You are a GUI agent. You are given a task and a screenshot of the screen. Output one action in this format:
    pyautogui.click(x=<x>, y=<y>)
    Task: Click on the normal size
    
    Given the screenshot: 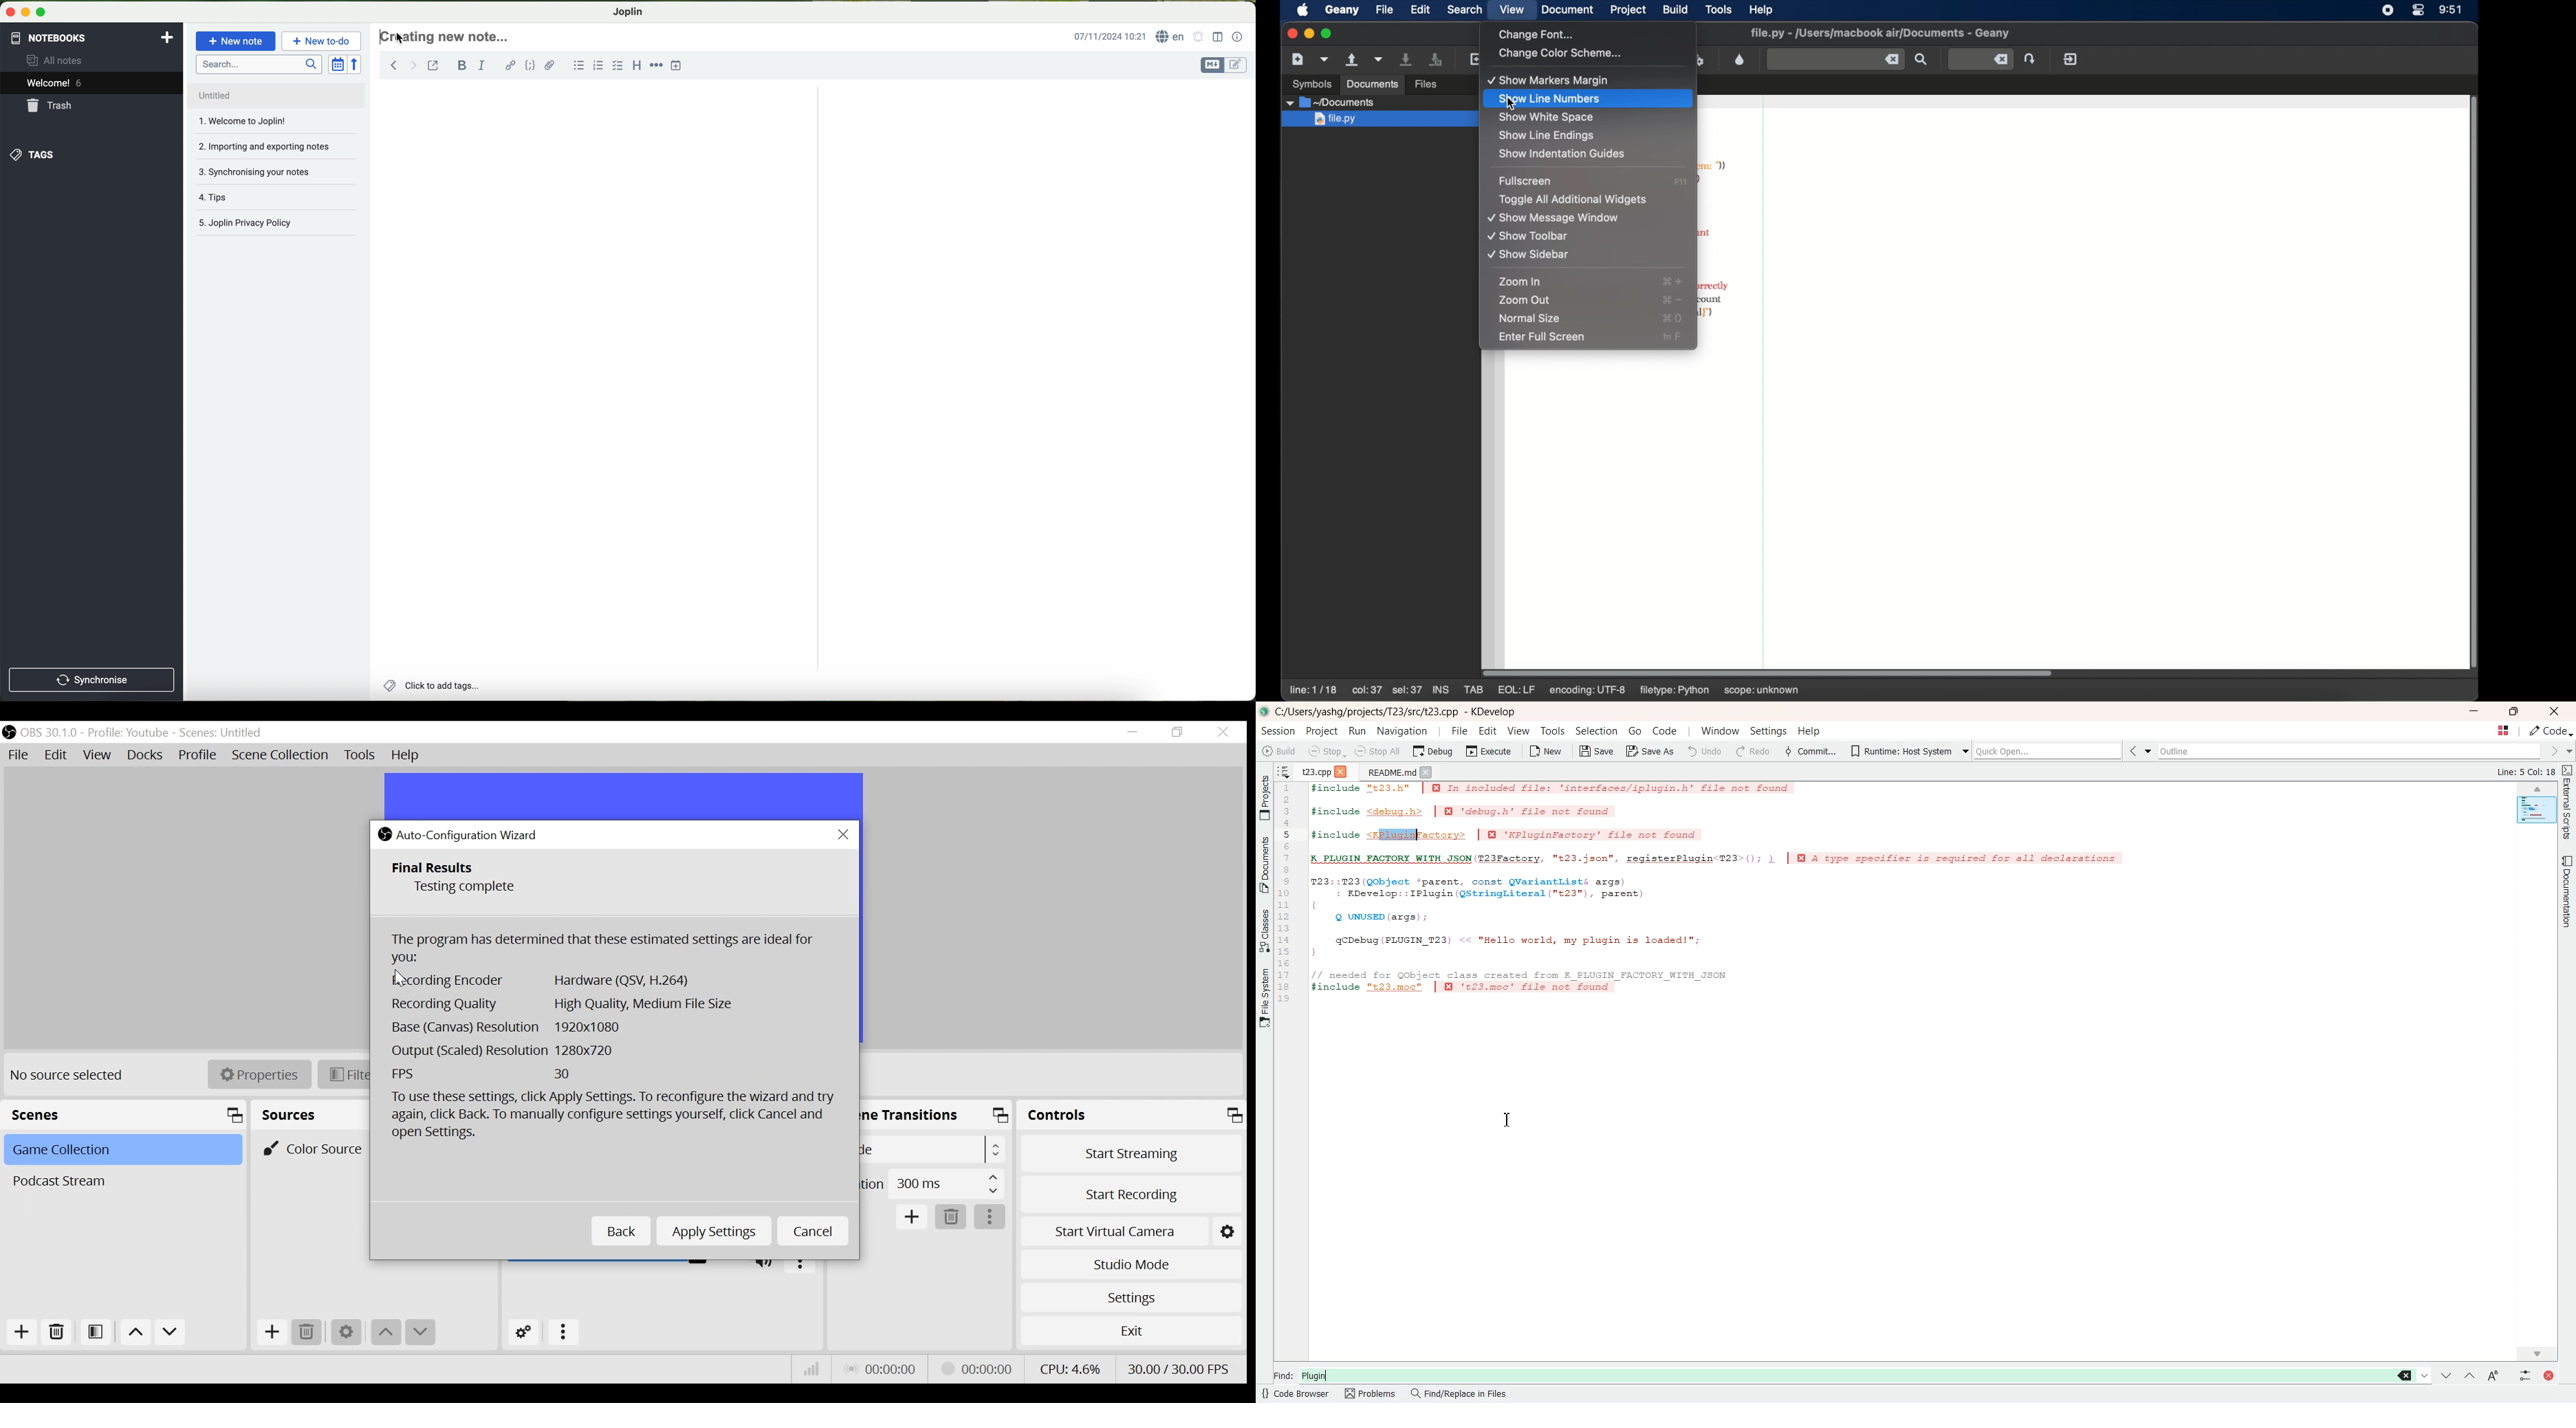 What is the action you would take?
    pyautogui.click(x=1529, y=319)
    